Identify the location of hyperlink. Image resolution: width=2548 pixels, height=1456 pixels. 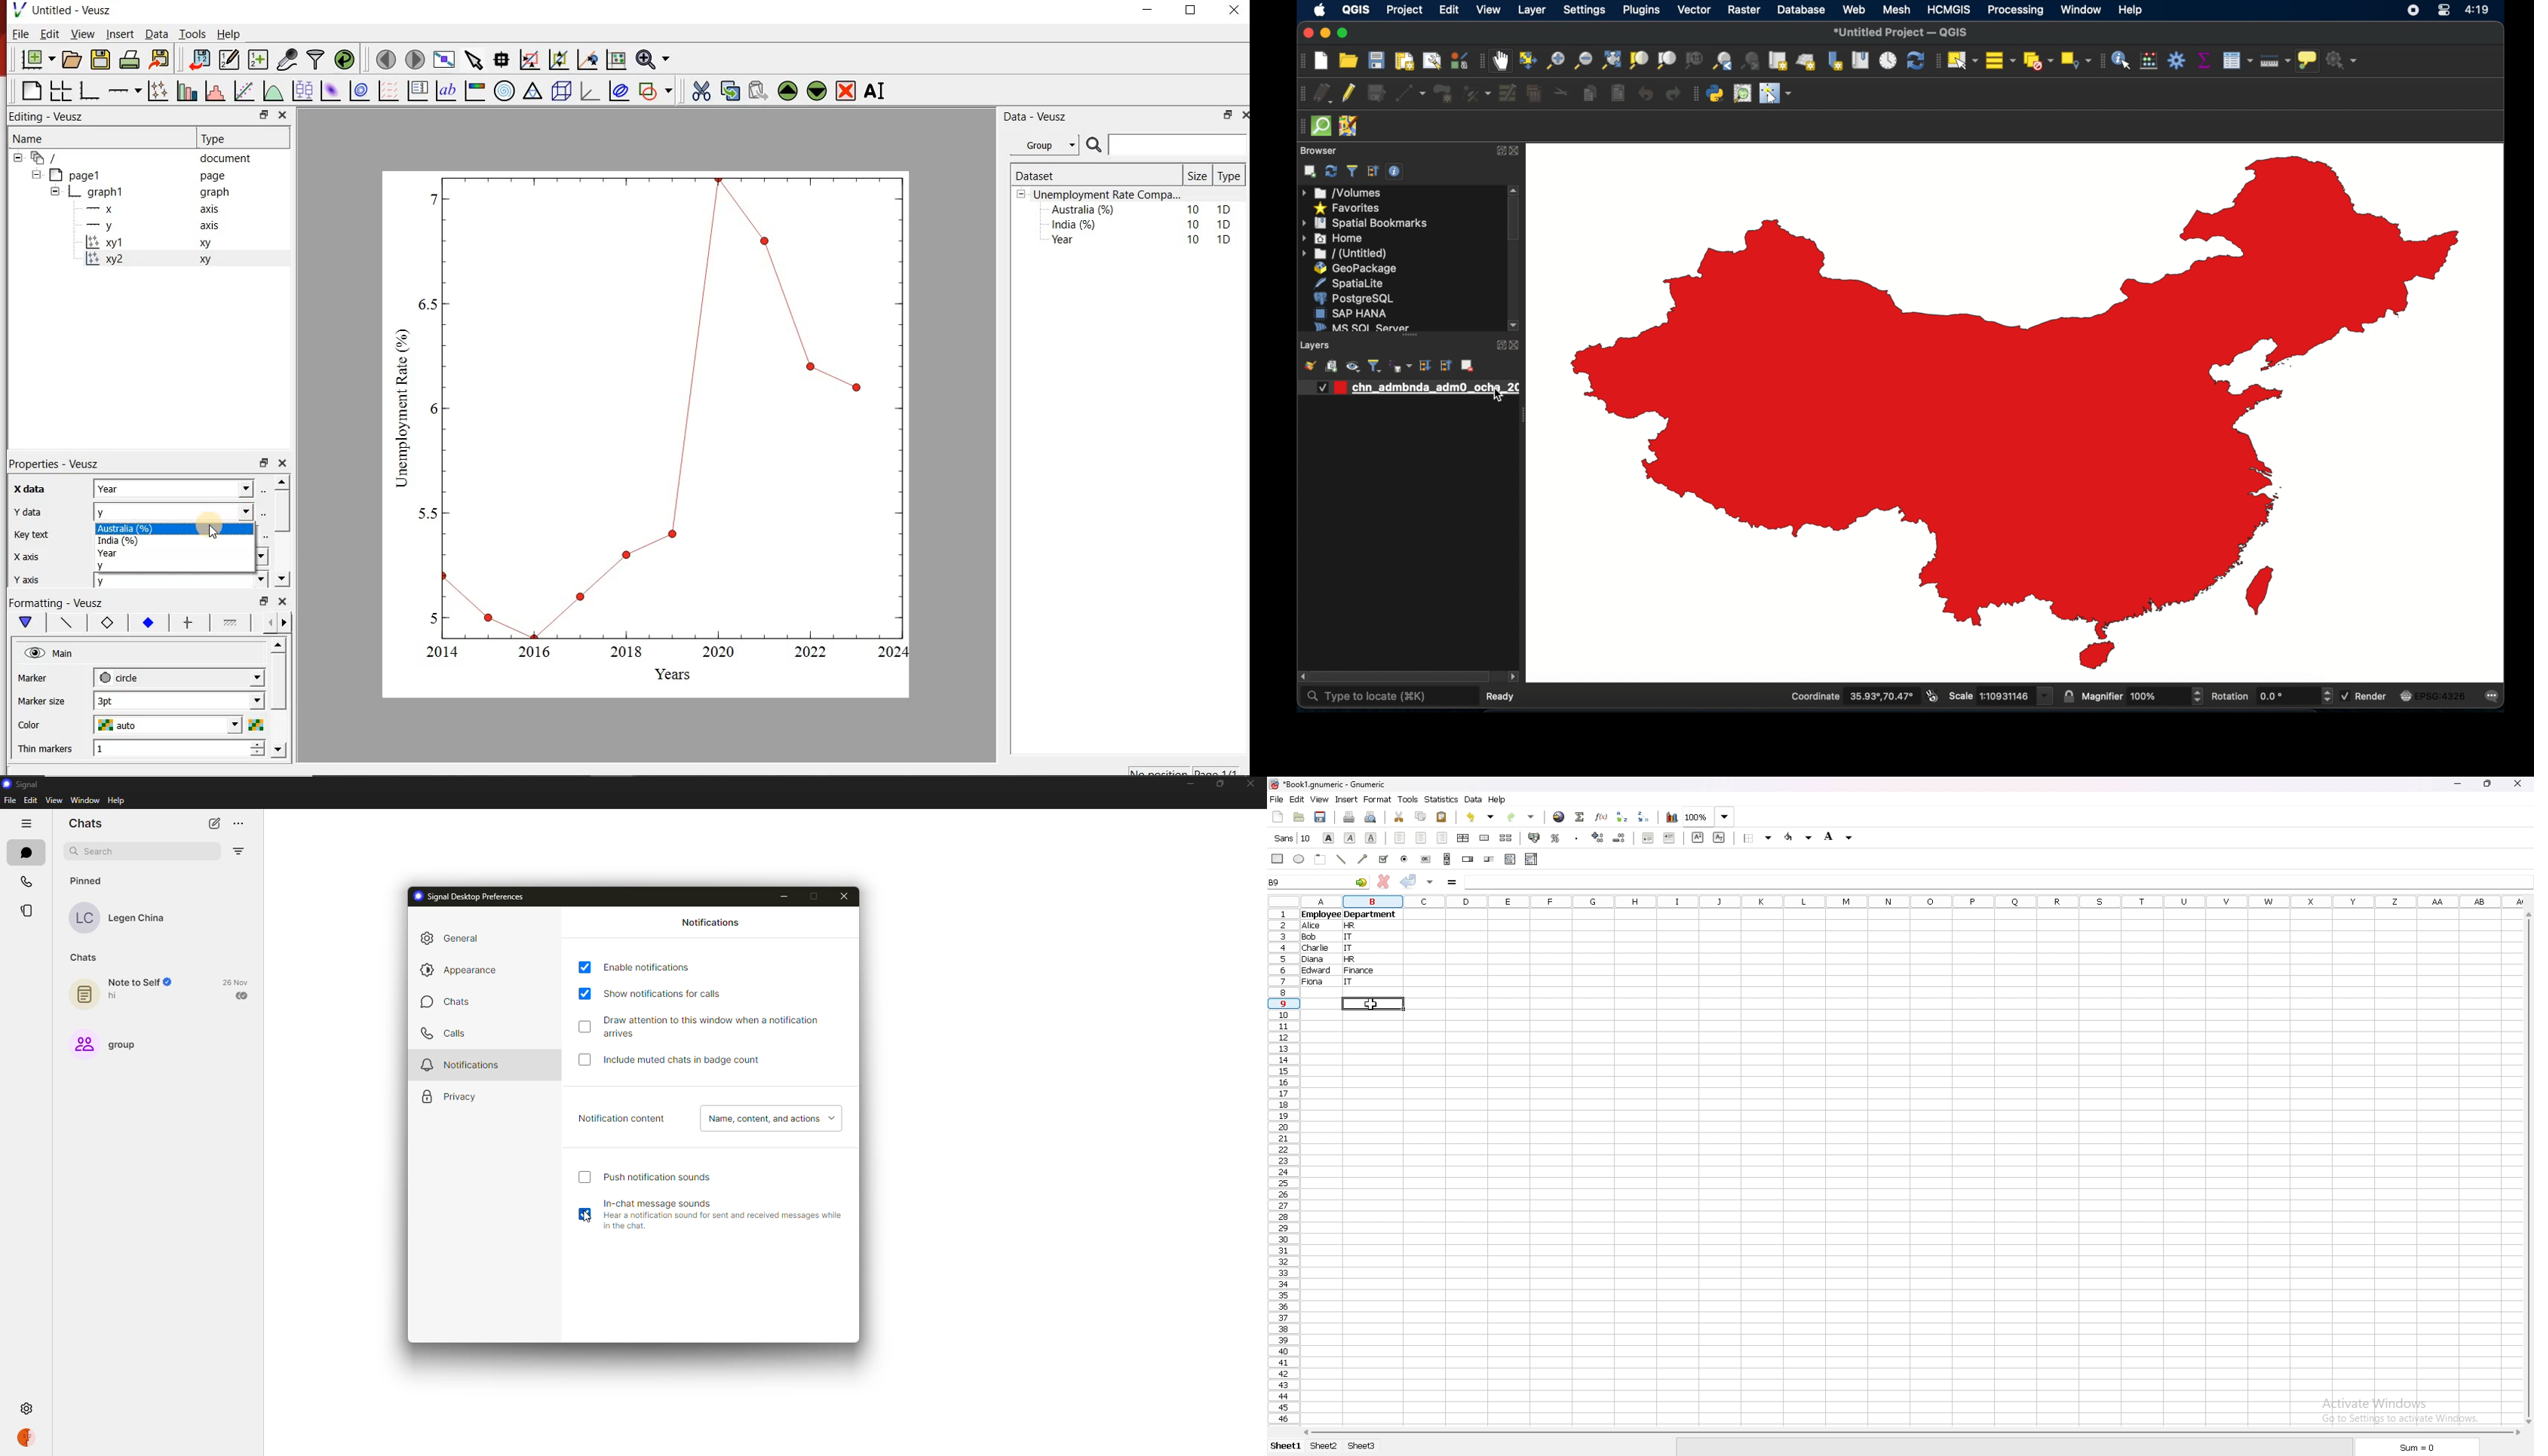
(1559, 817).